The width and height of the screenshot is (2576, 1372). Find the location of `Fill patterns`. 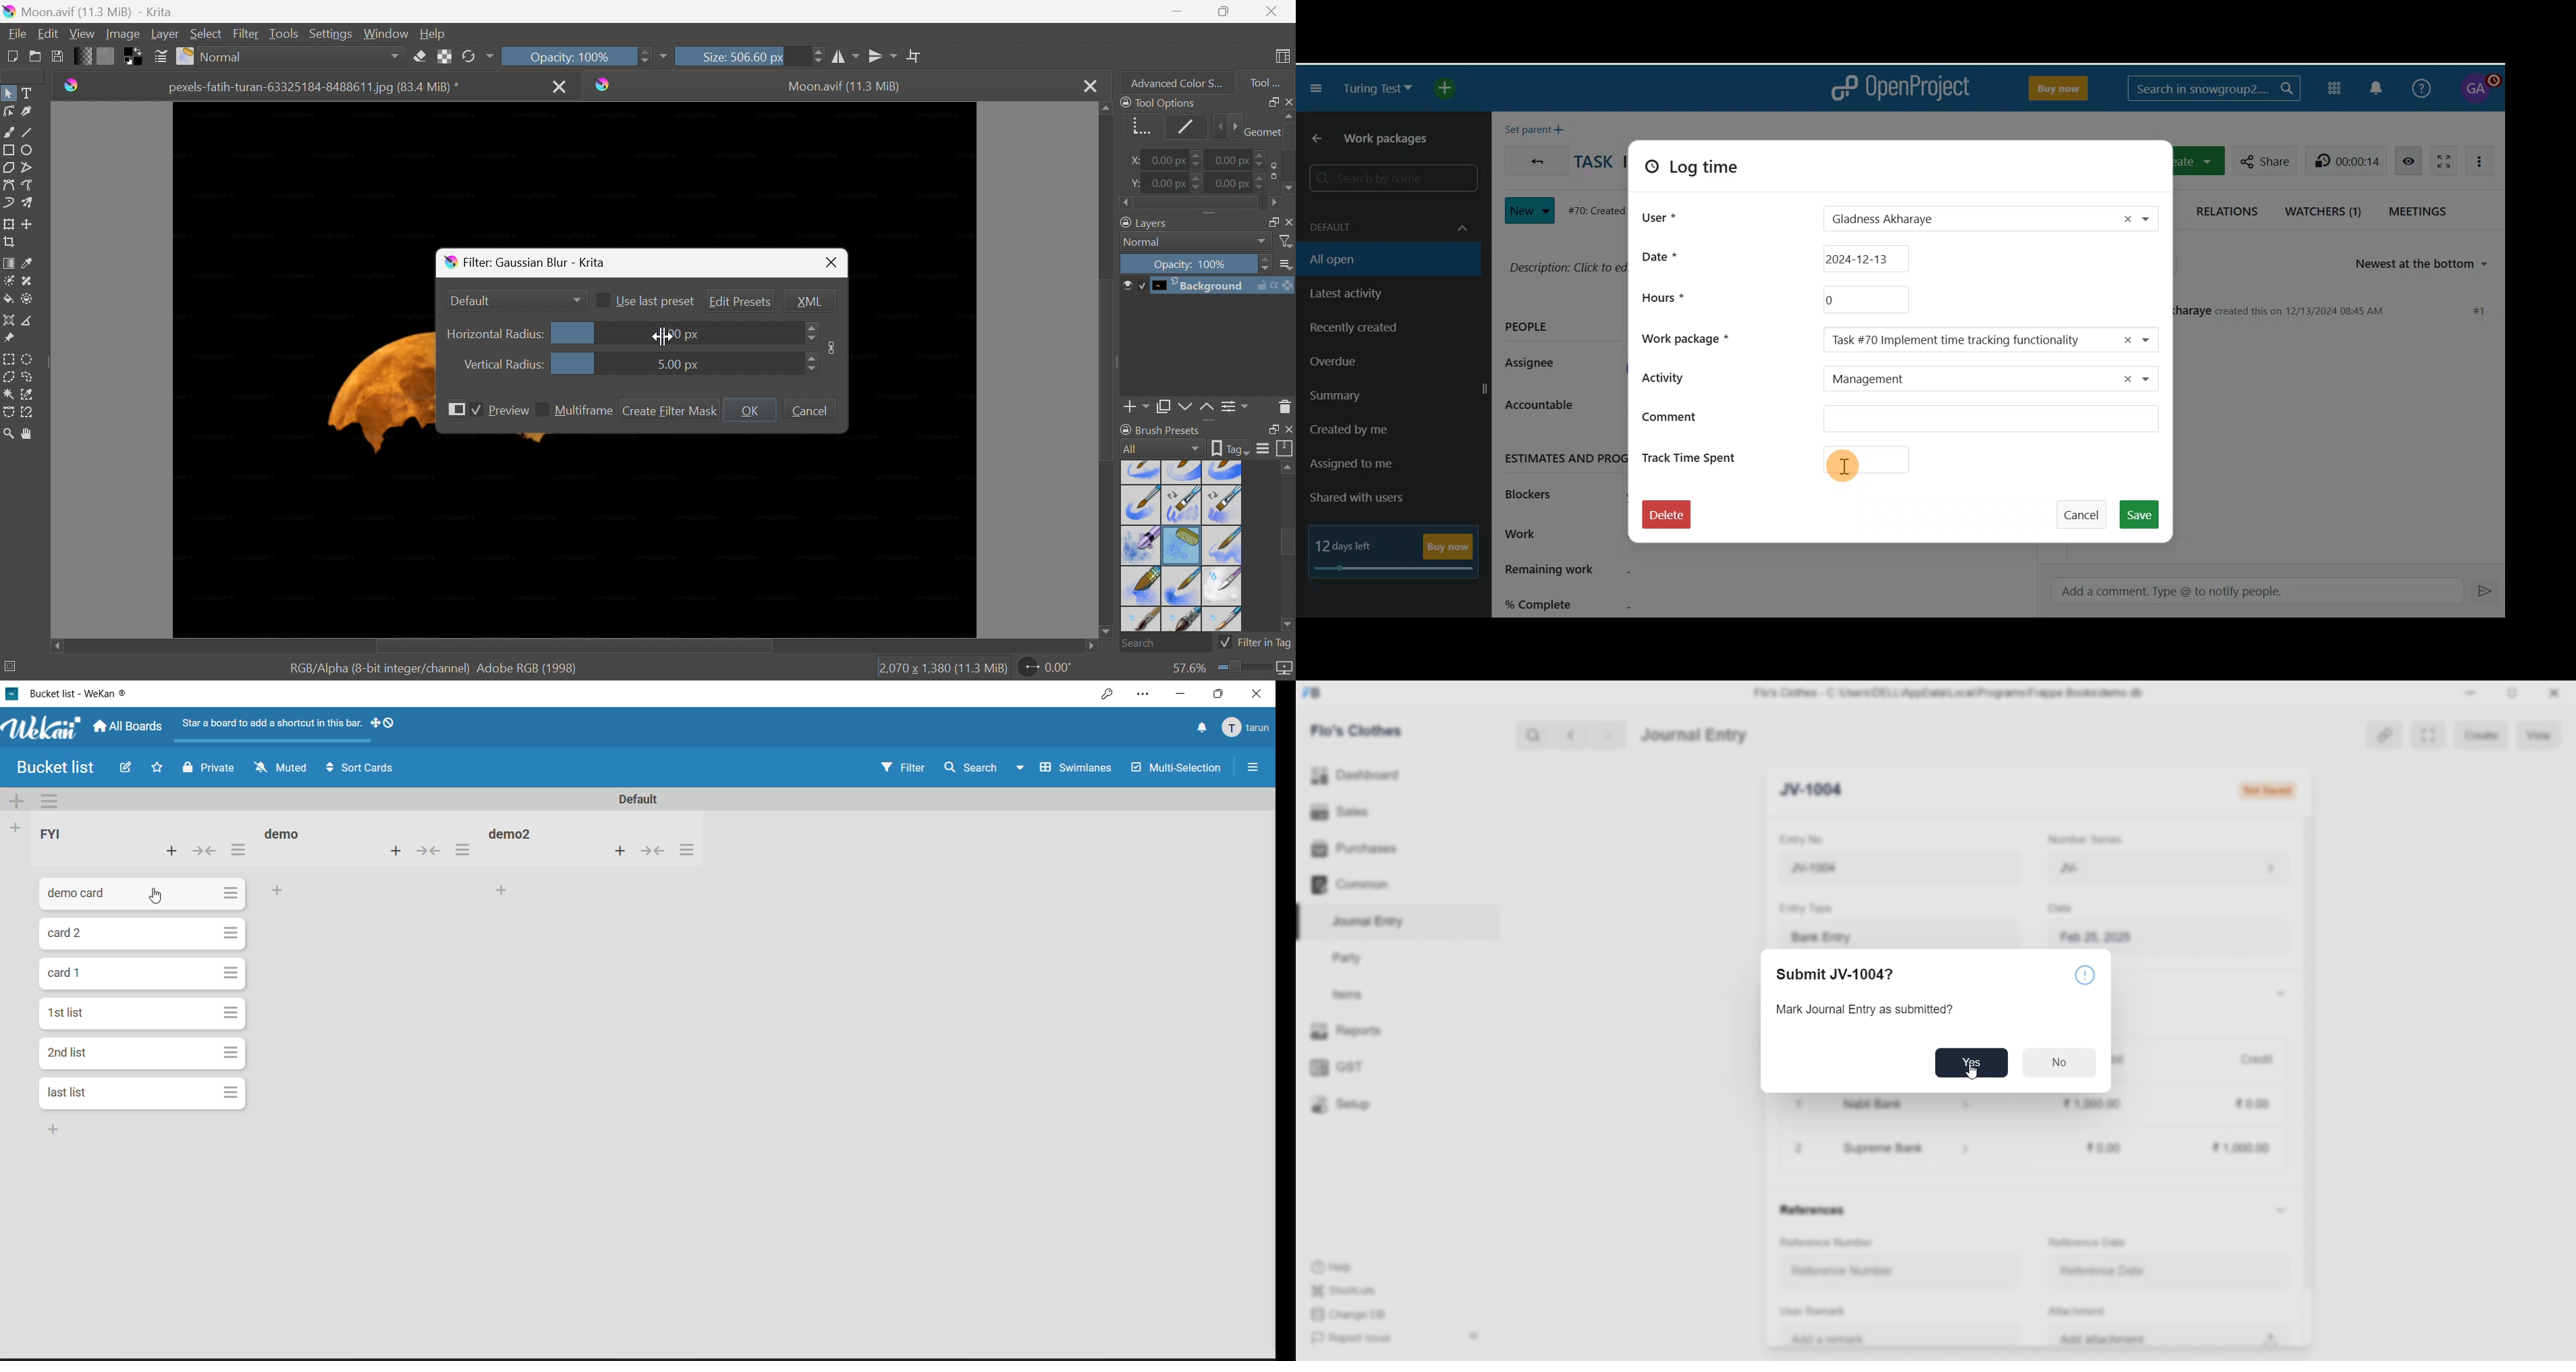

Fill patterns is located at coordinates (105, 55).